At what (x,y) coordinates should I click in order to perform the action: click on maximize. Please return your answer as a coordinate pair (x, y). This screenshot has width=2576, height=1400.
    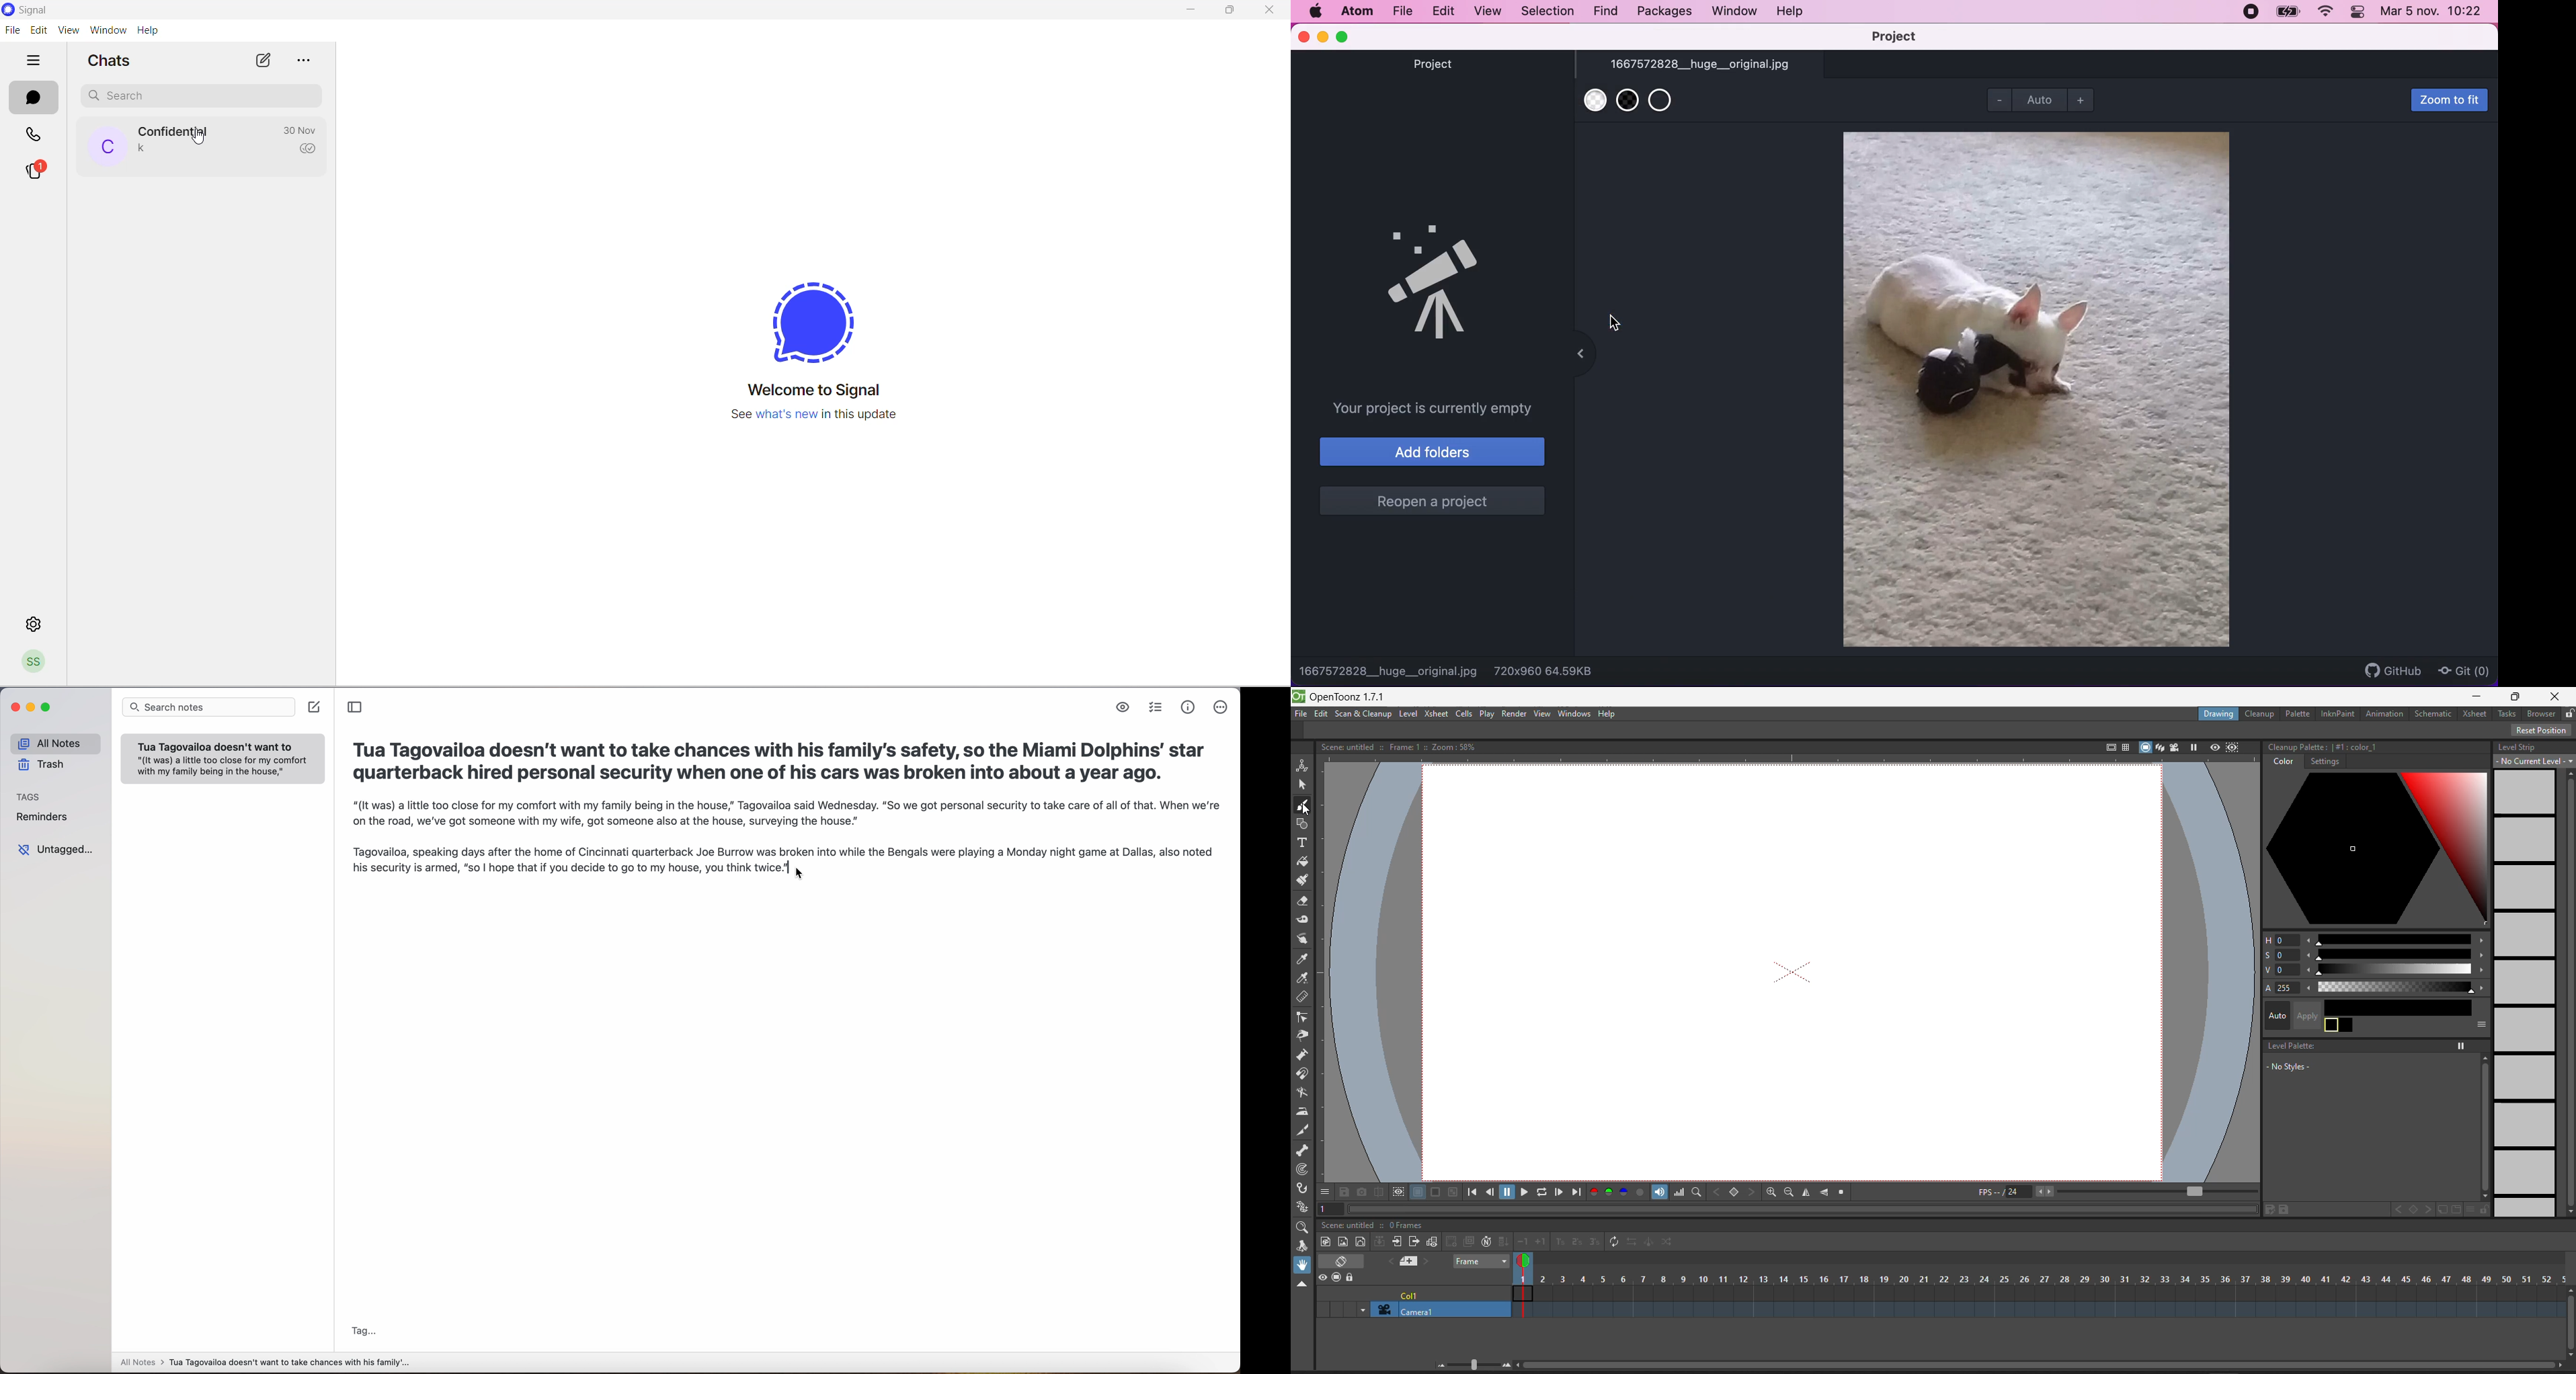
    Looking at the image, I should click on (2516, 698).